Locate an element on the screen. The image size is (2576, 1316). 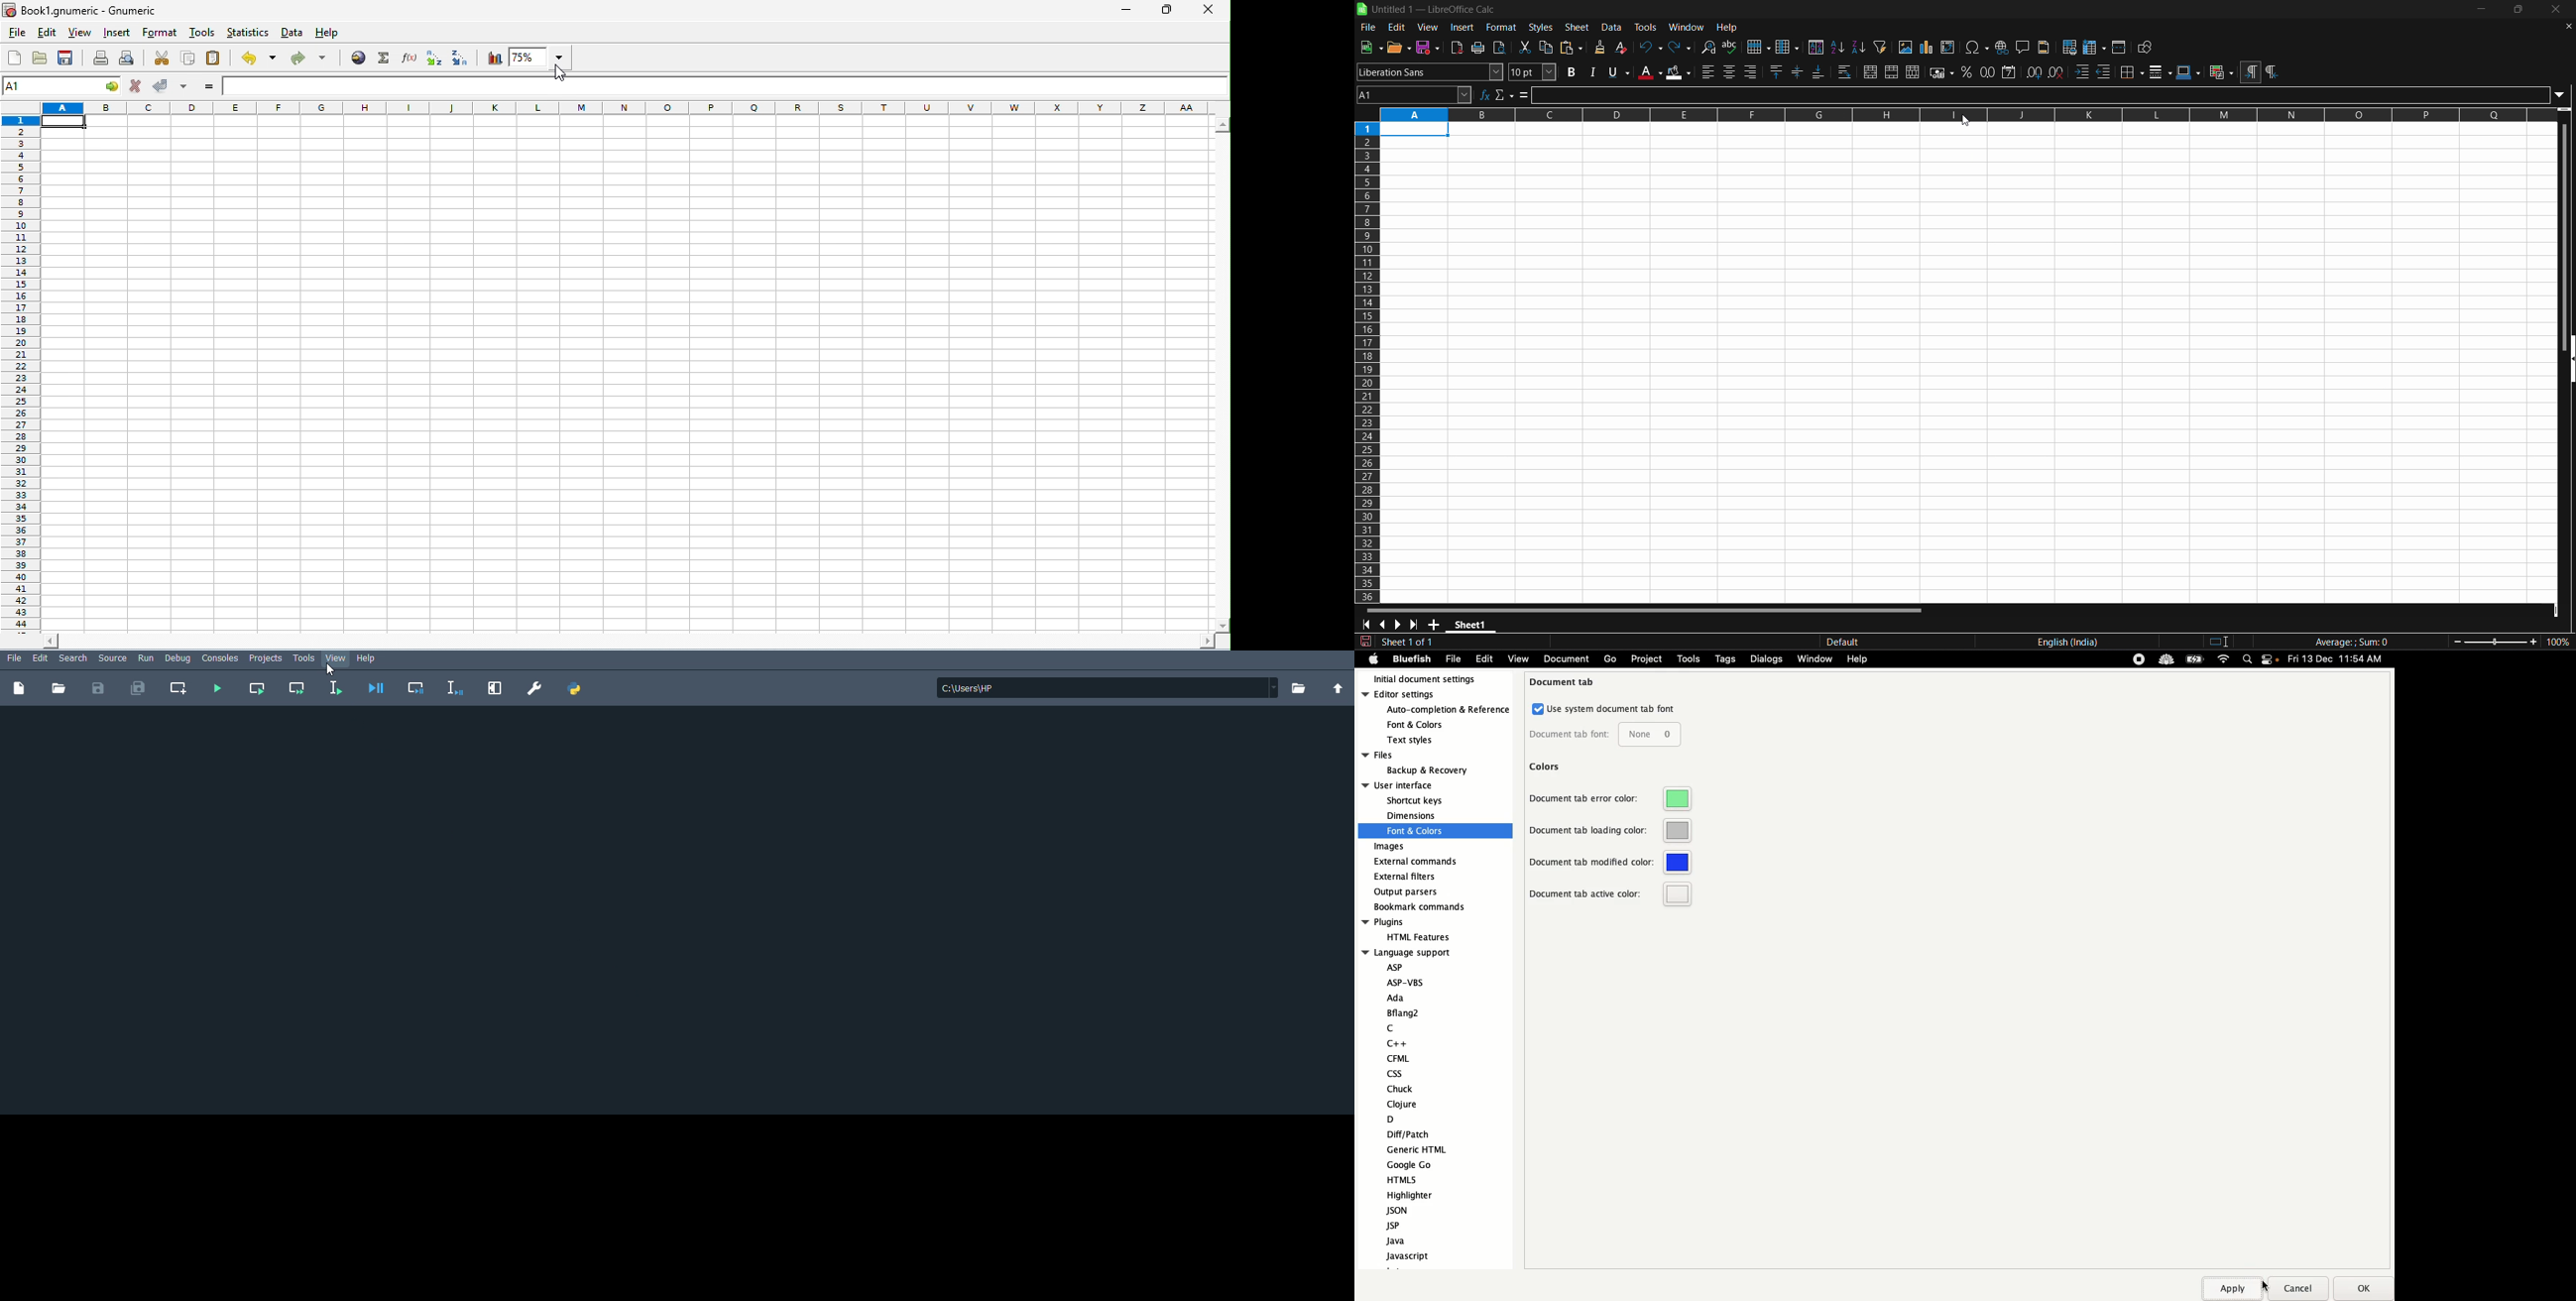
insert is located at coordinates (118, 32).